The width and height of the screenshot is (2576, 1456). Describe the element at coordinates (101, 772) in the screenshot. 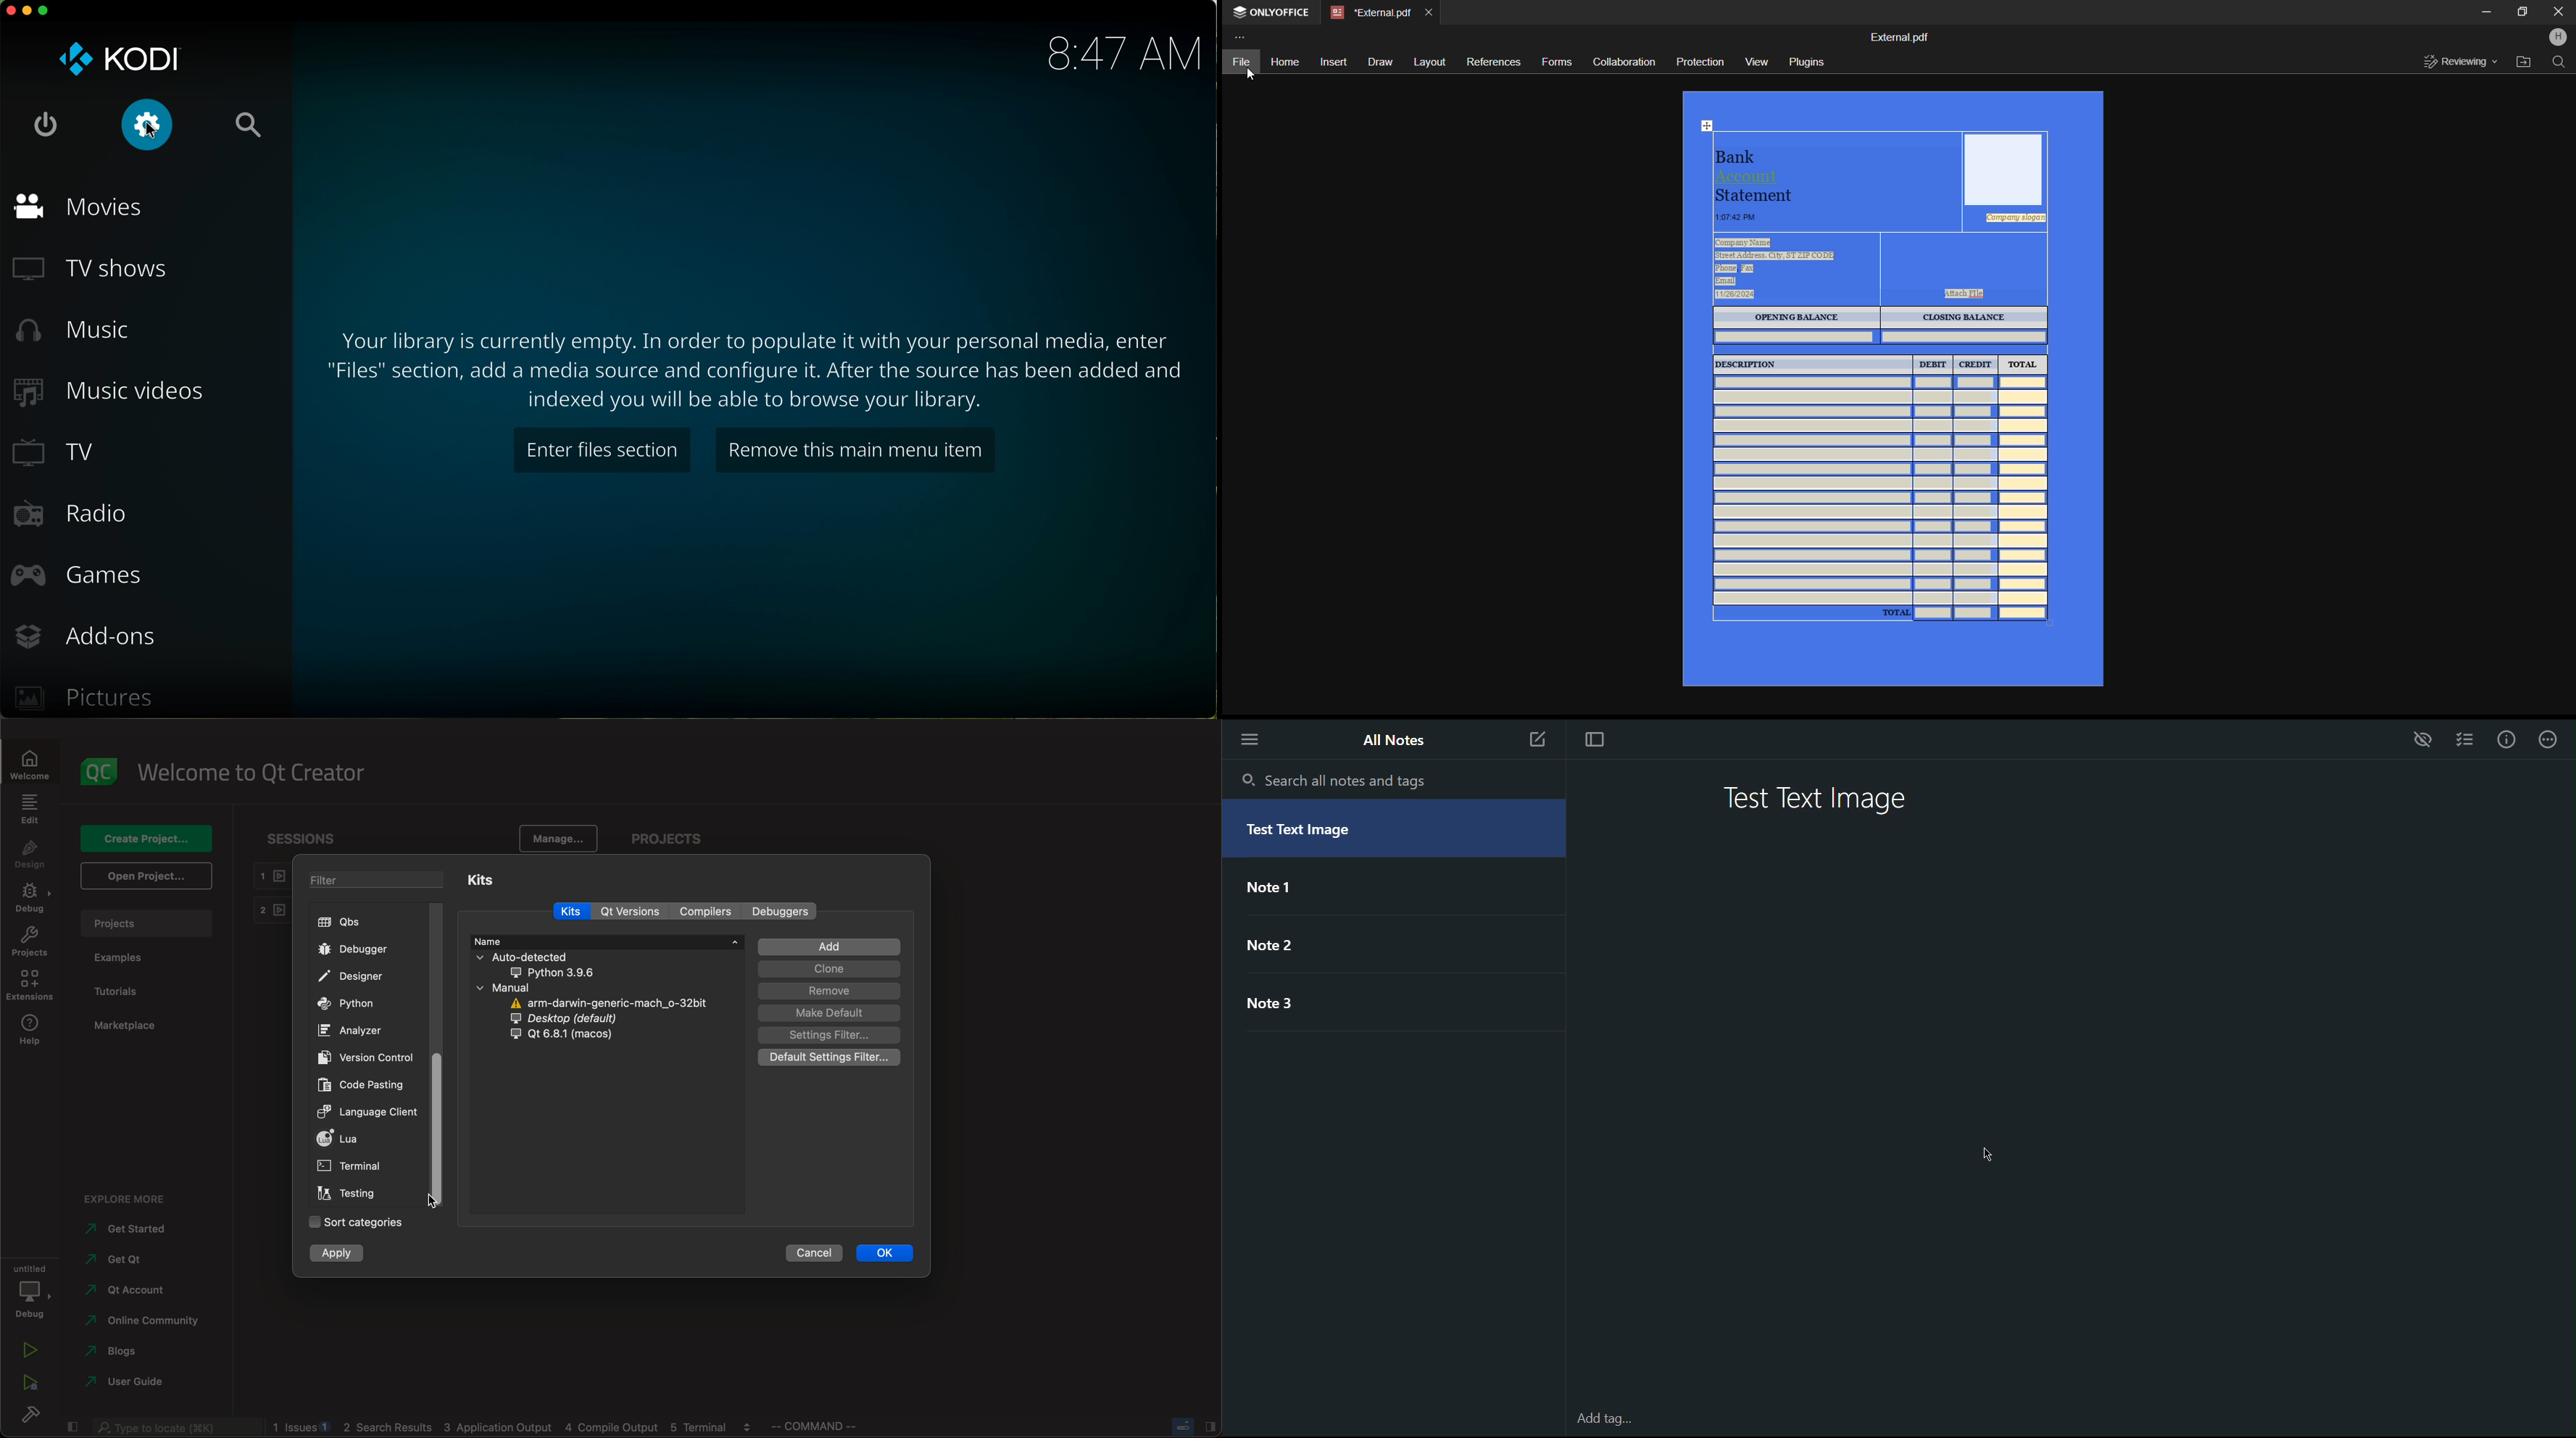

I see `logo` at that location.